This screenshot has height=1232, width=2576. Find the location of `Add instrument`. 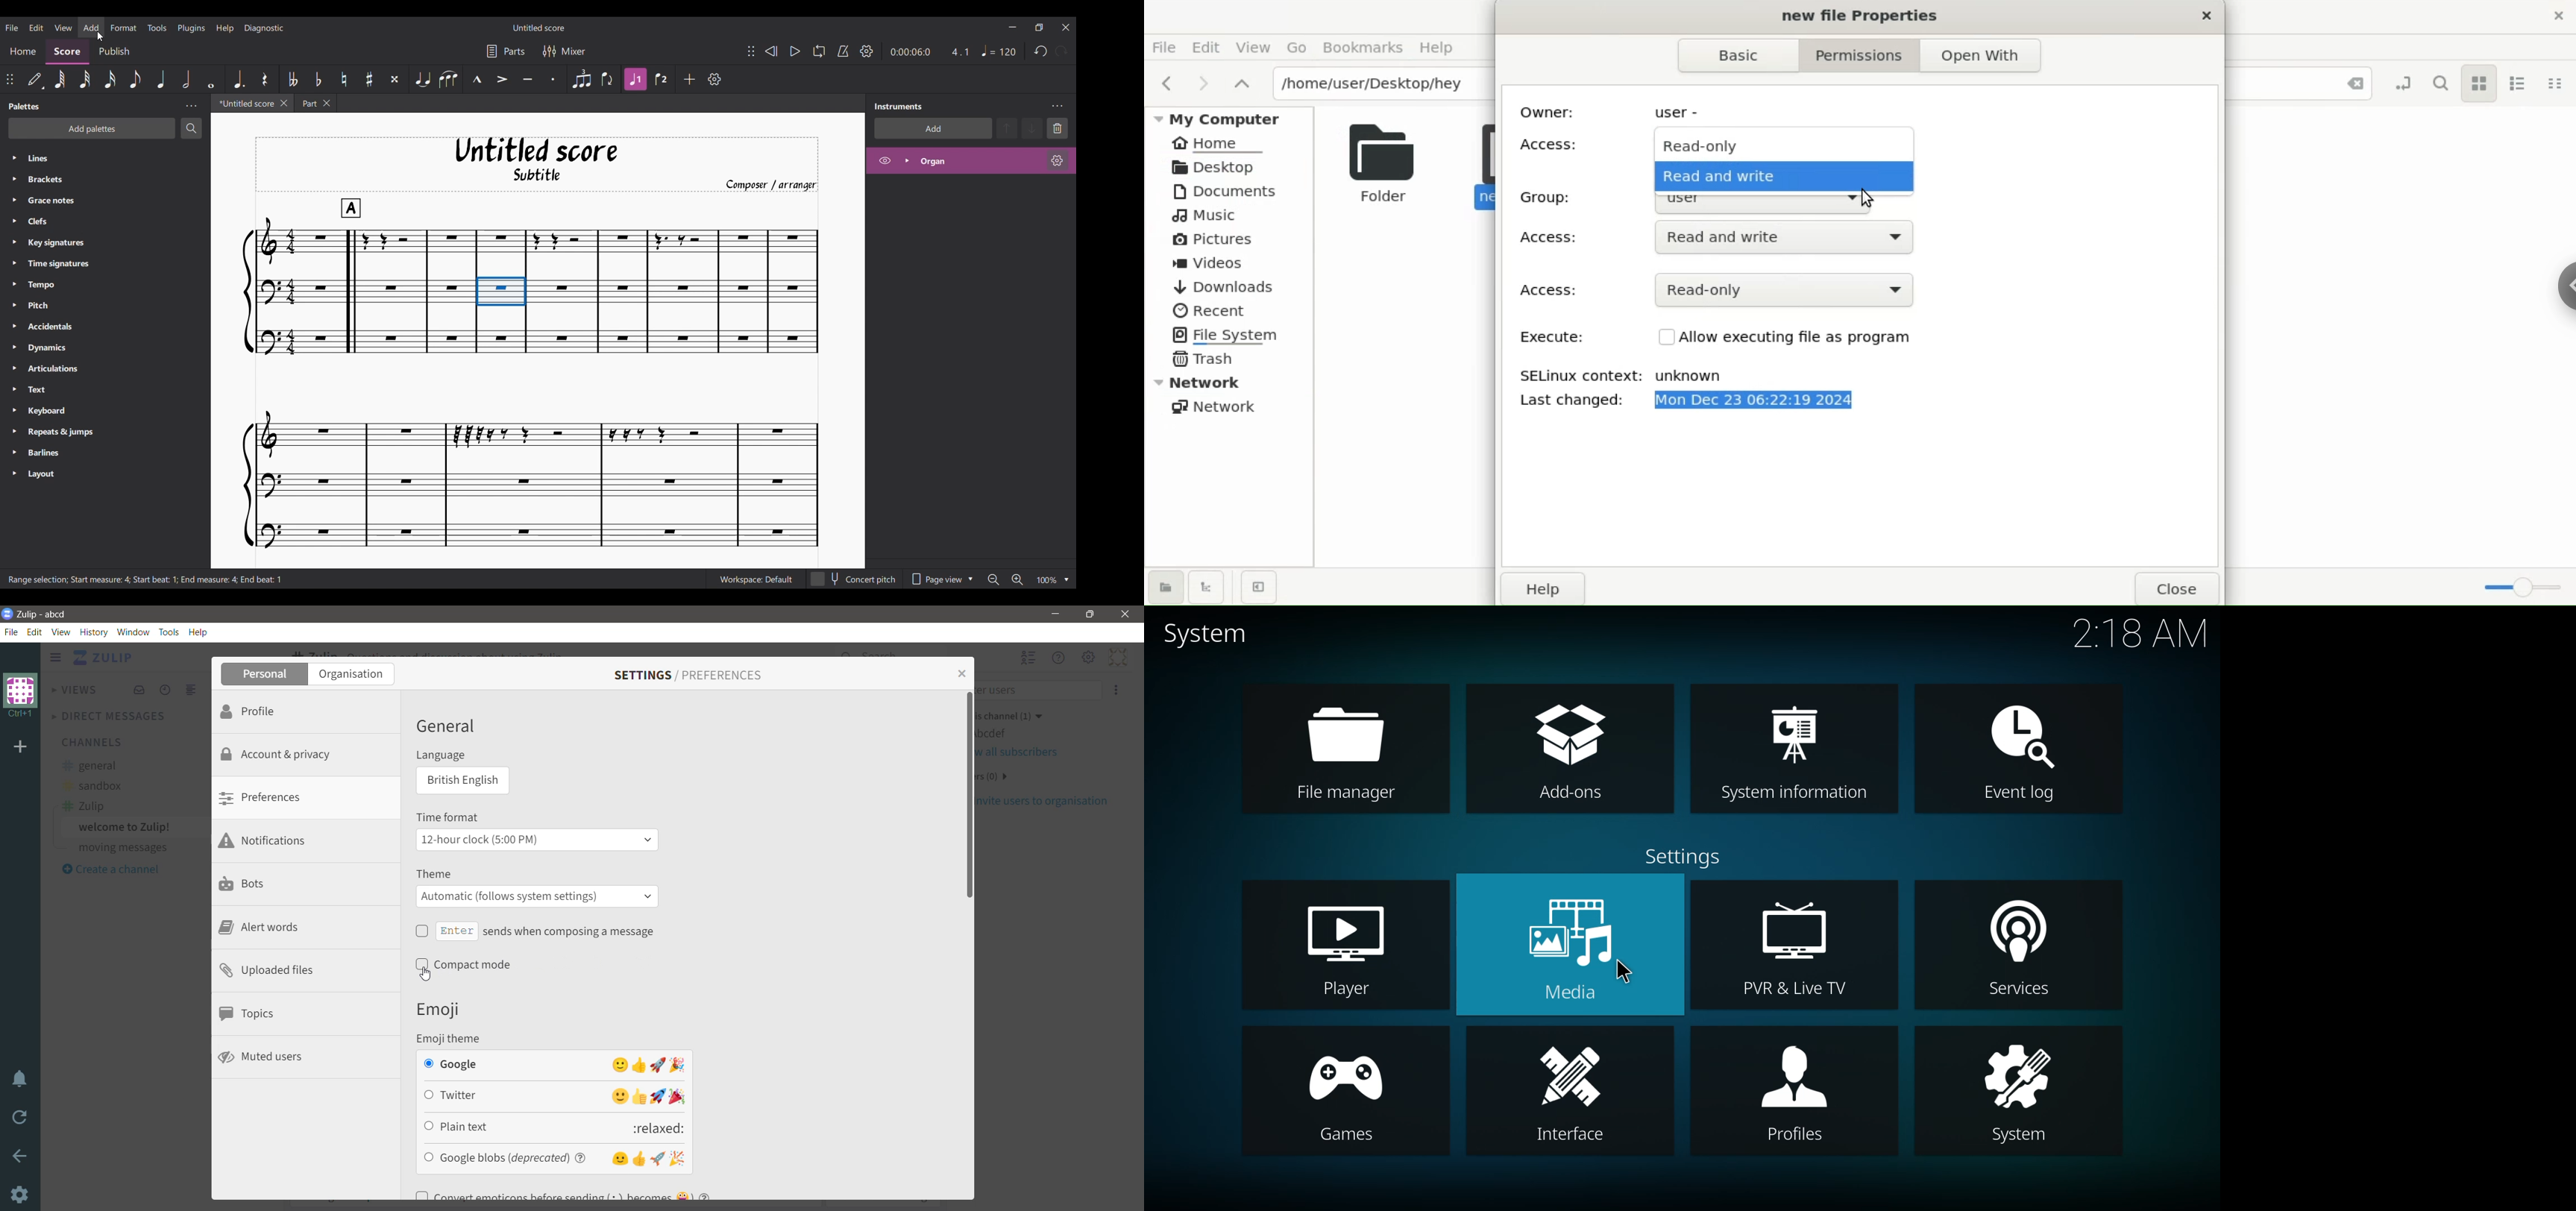

Add instrument is located at coordinates (933, 129).